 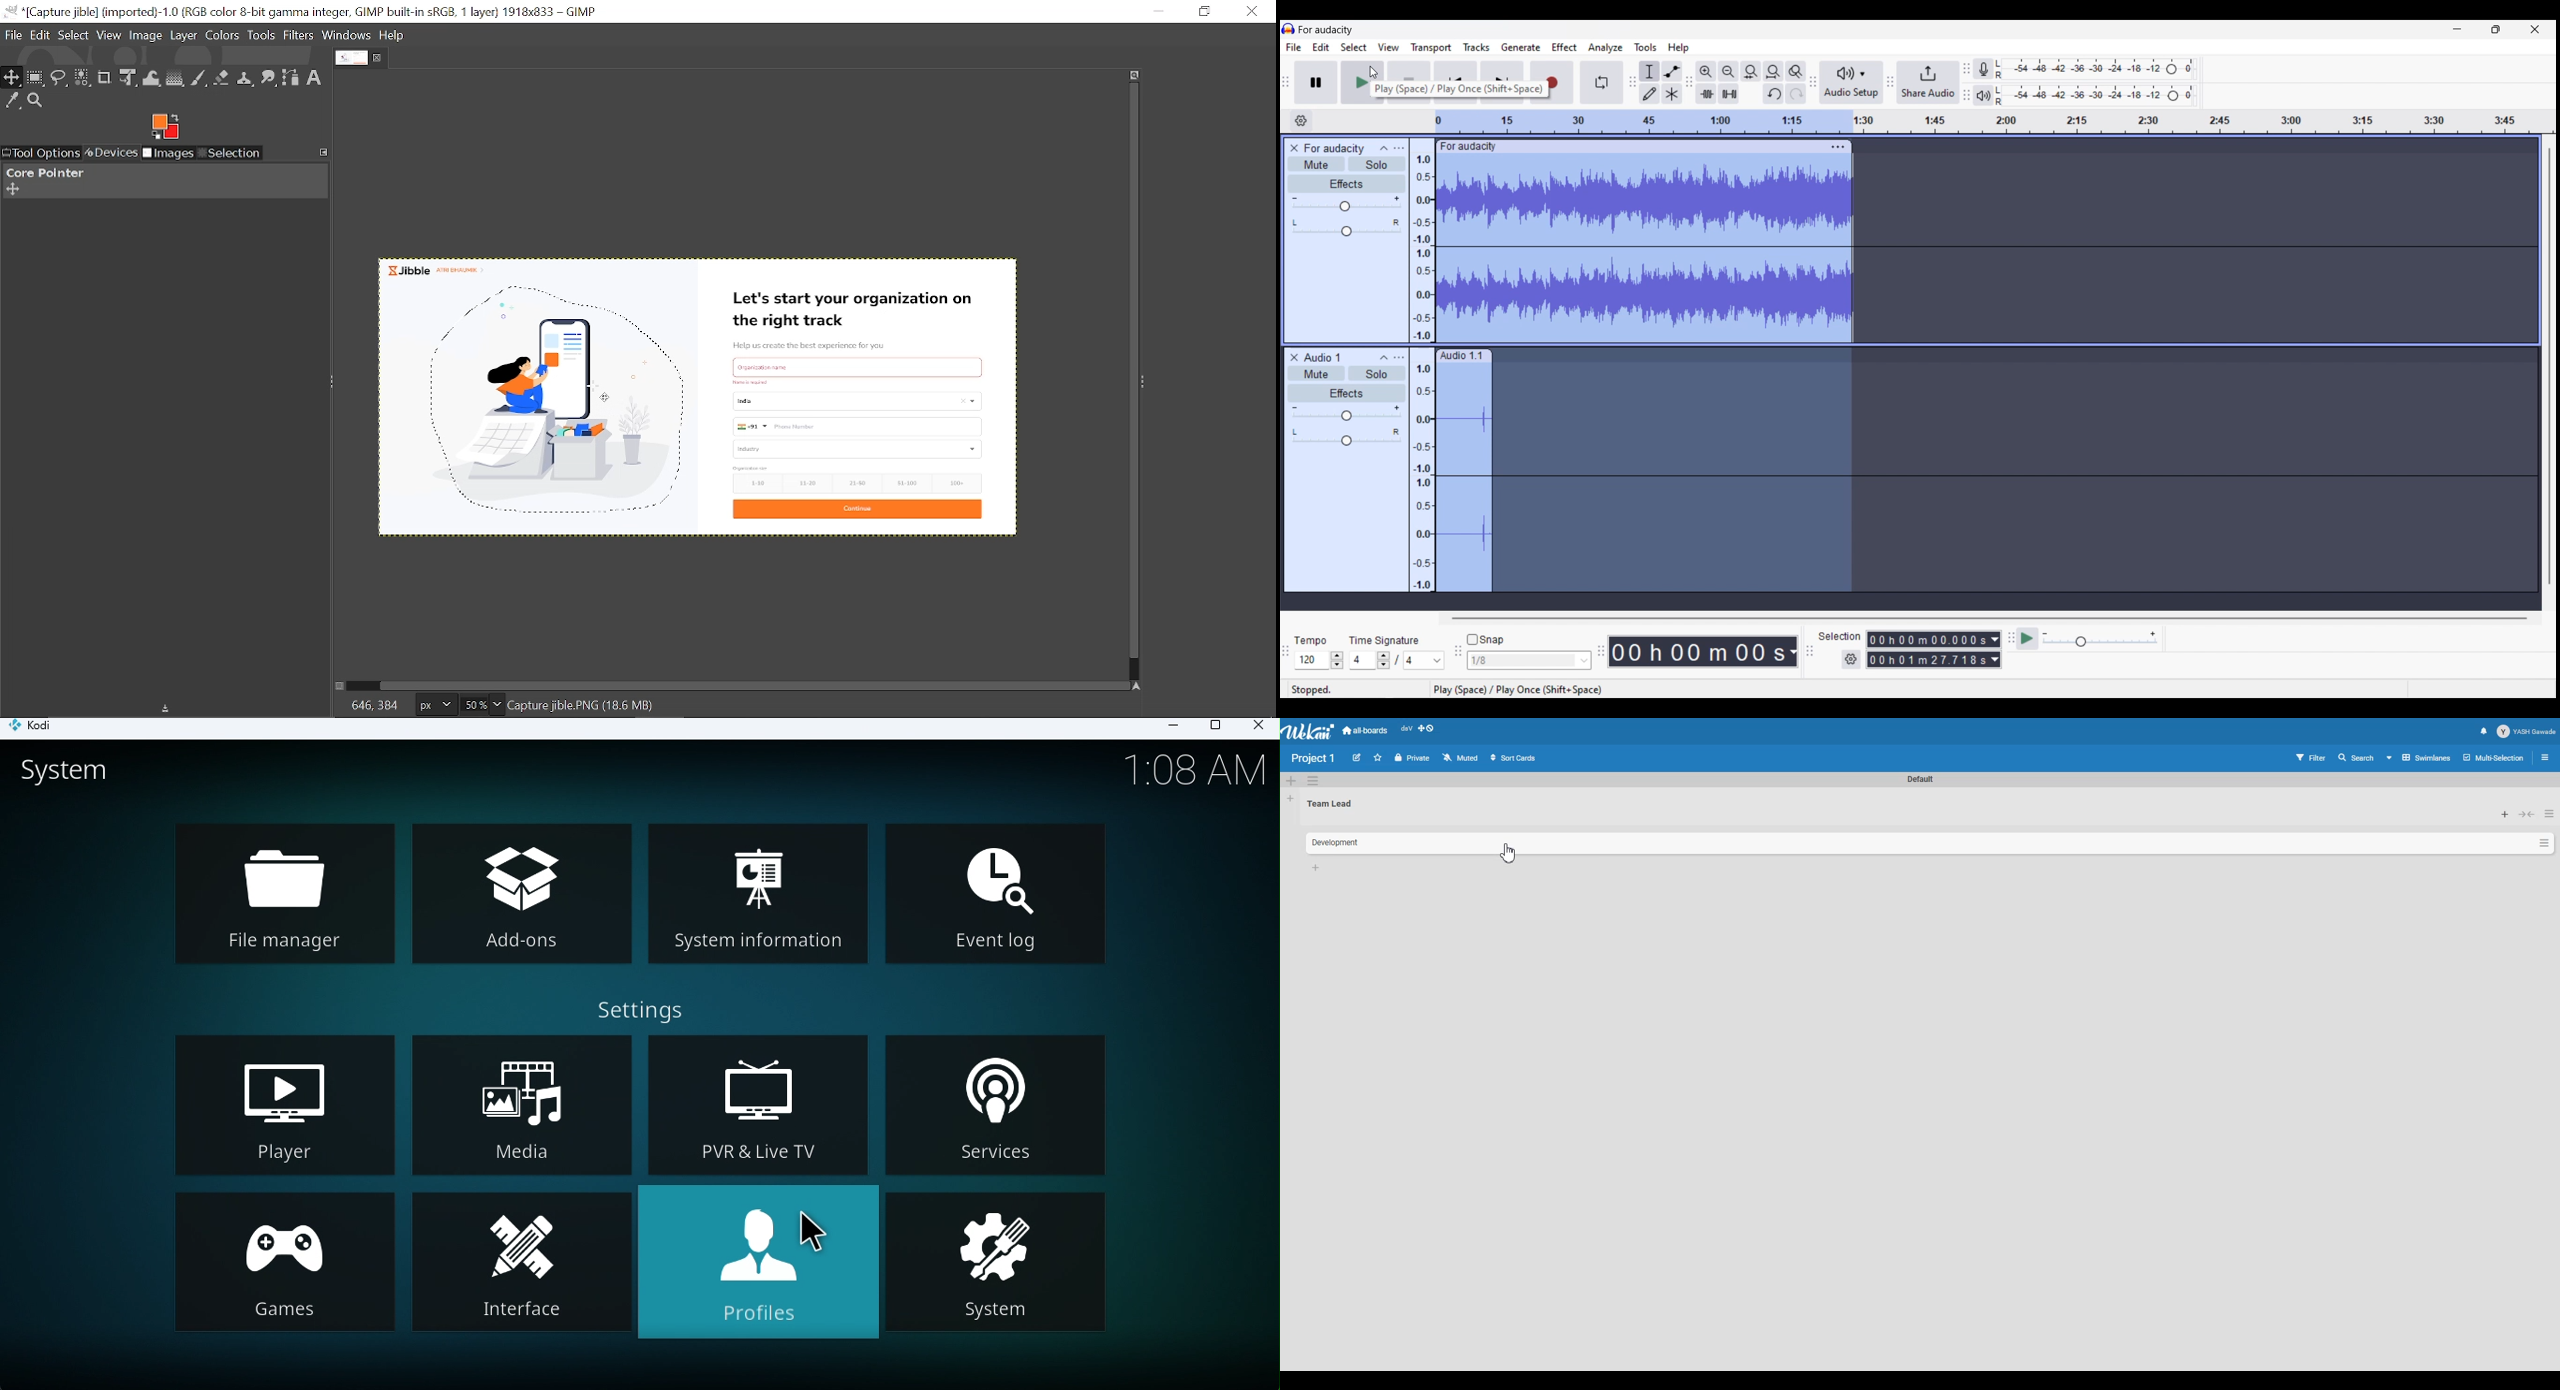 What do you see at coordinates (291, 891) in the screenshot?
I see `File manager` at bounding box center [291, 891].